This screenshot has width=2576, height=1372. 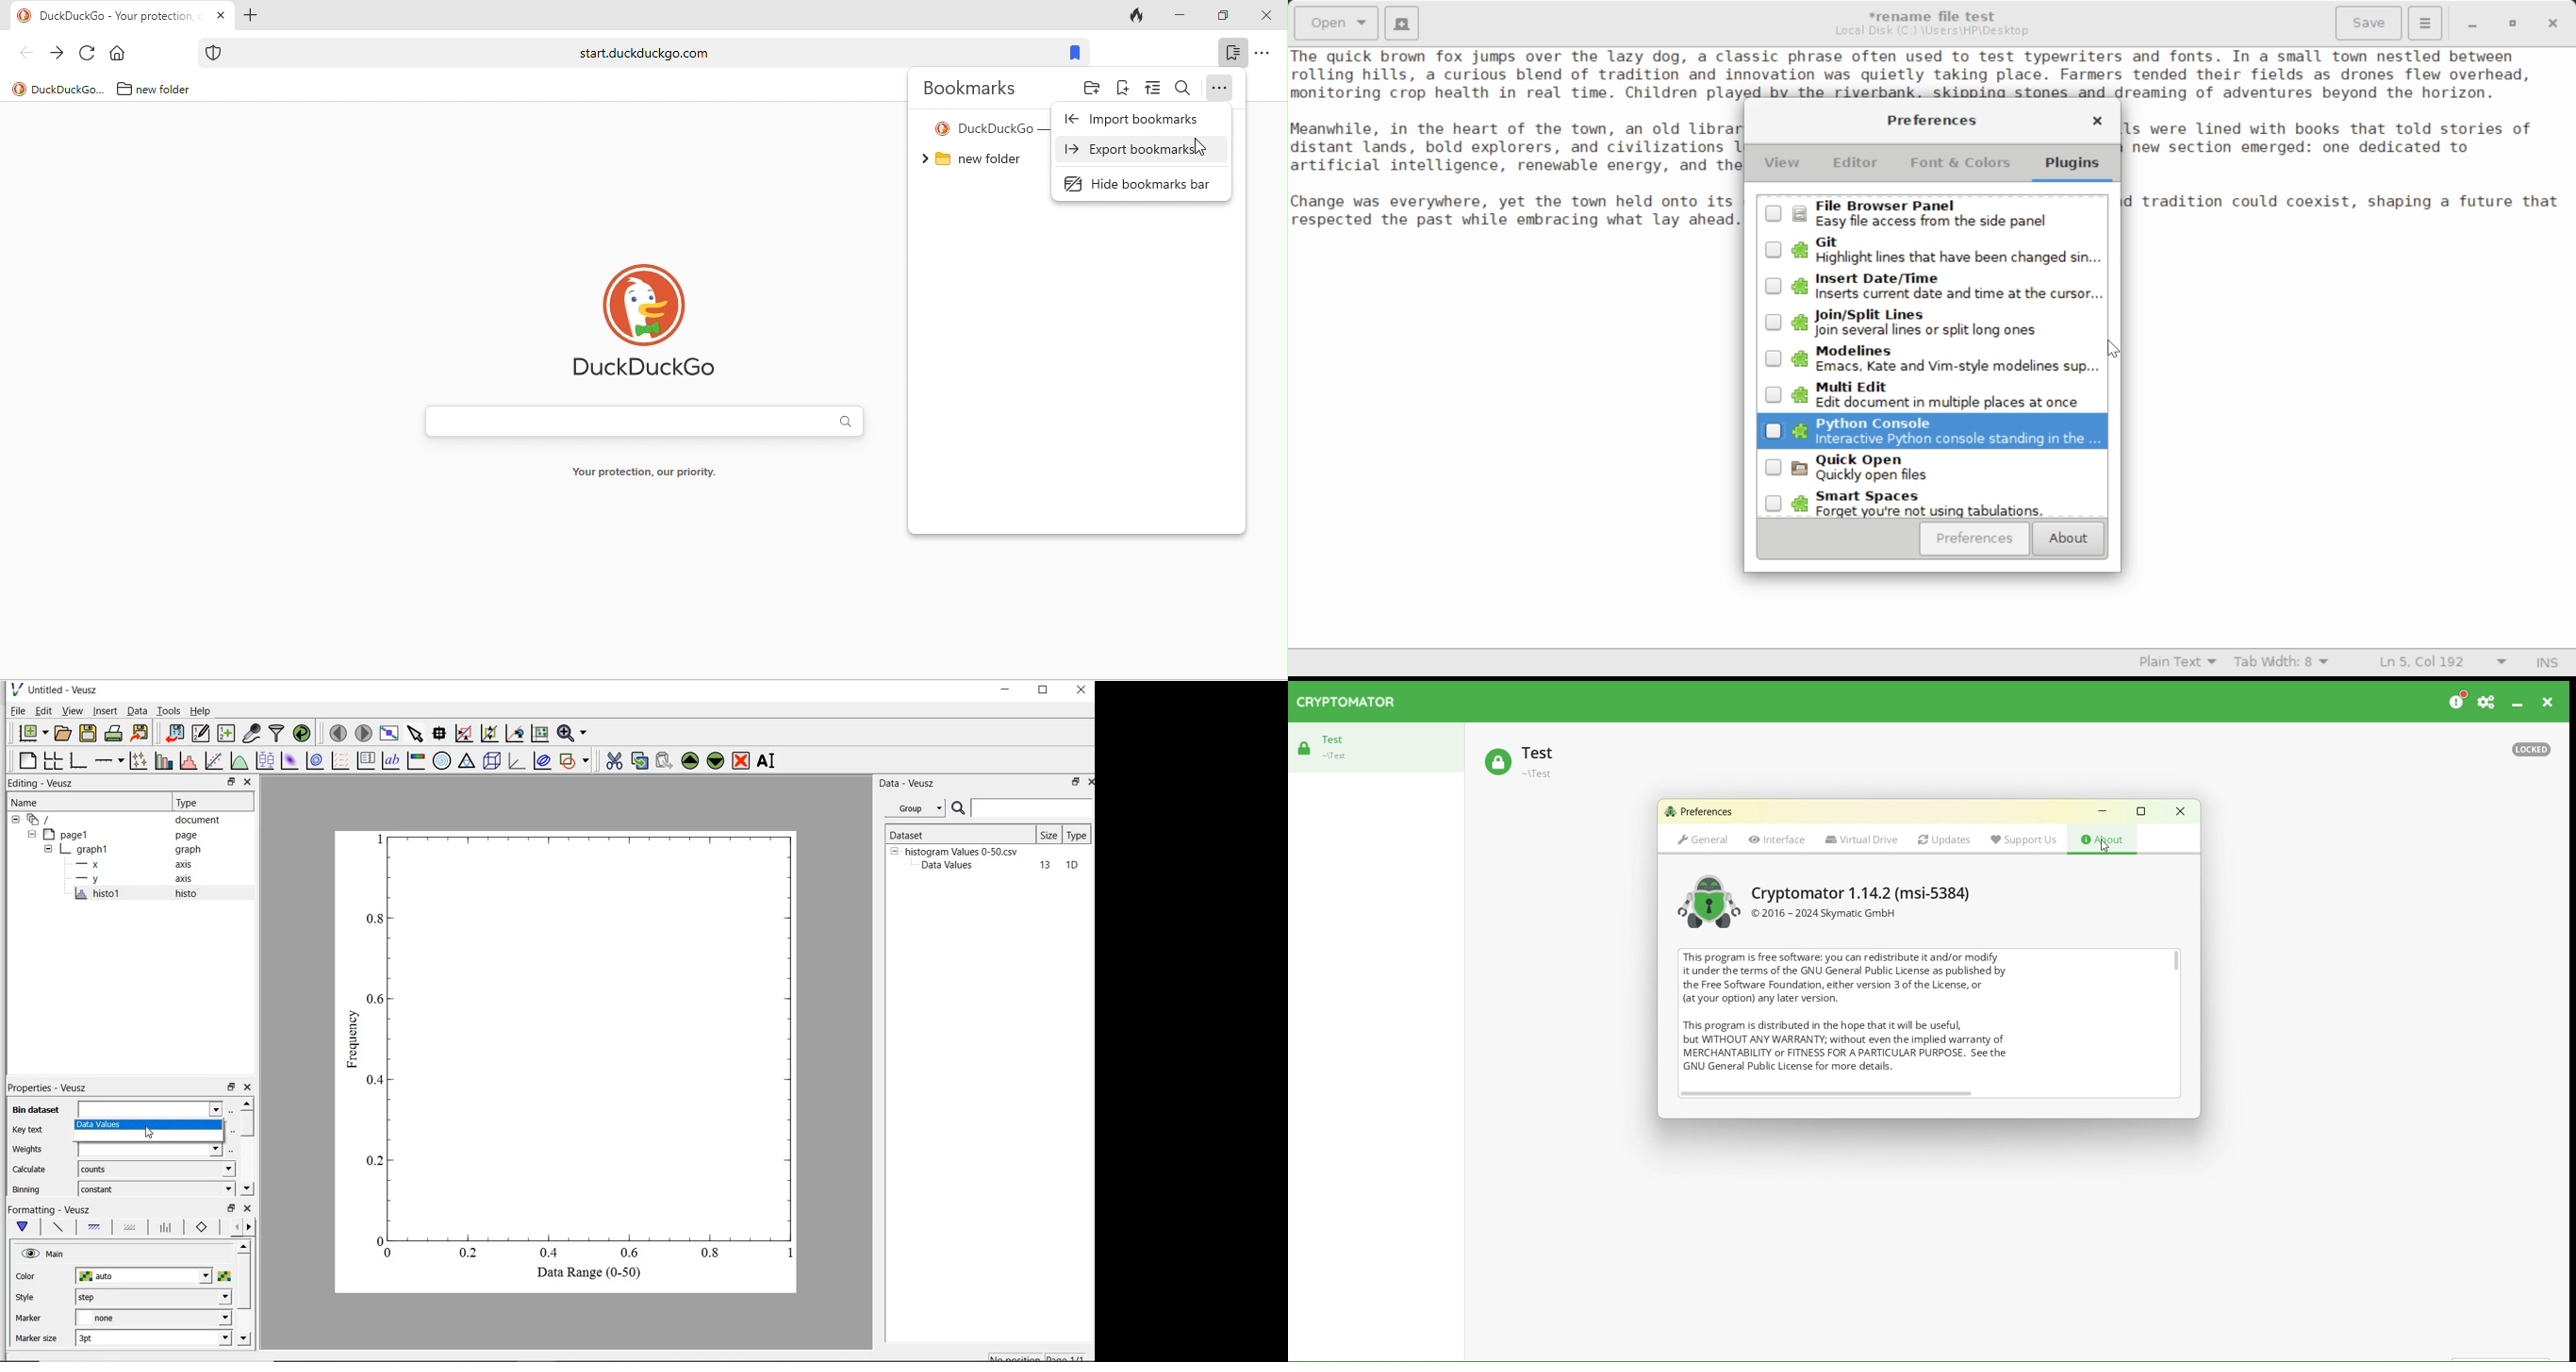 What do you see at coordinates (16, 689) in the screenshot?
I see `veusz logo` at bounding box center [16, 689].